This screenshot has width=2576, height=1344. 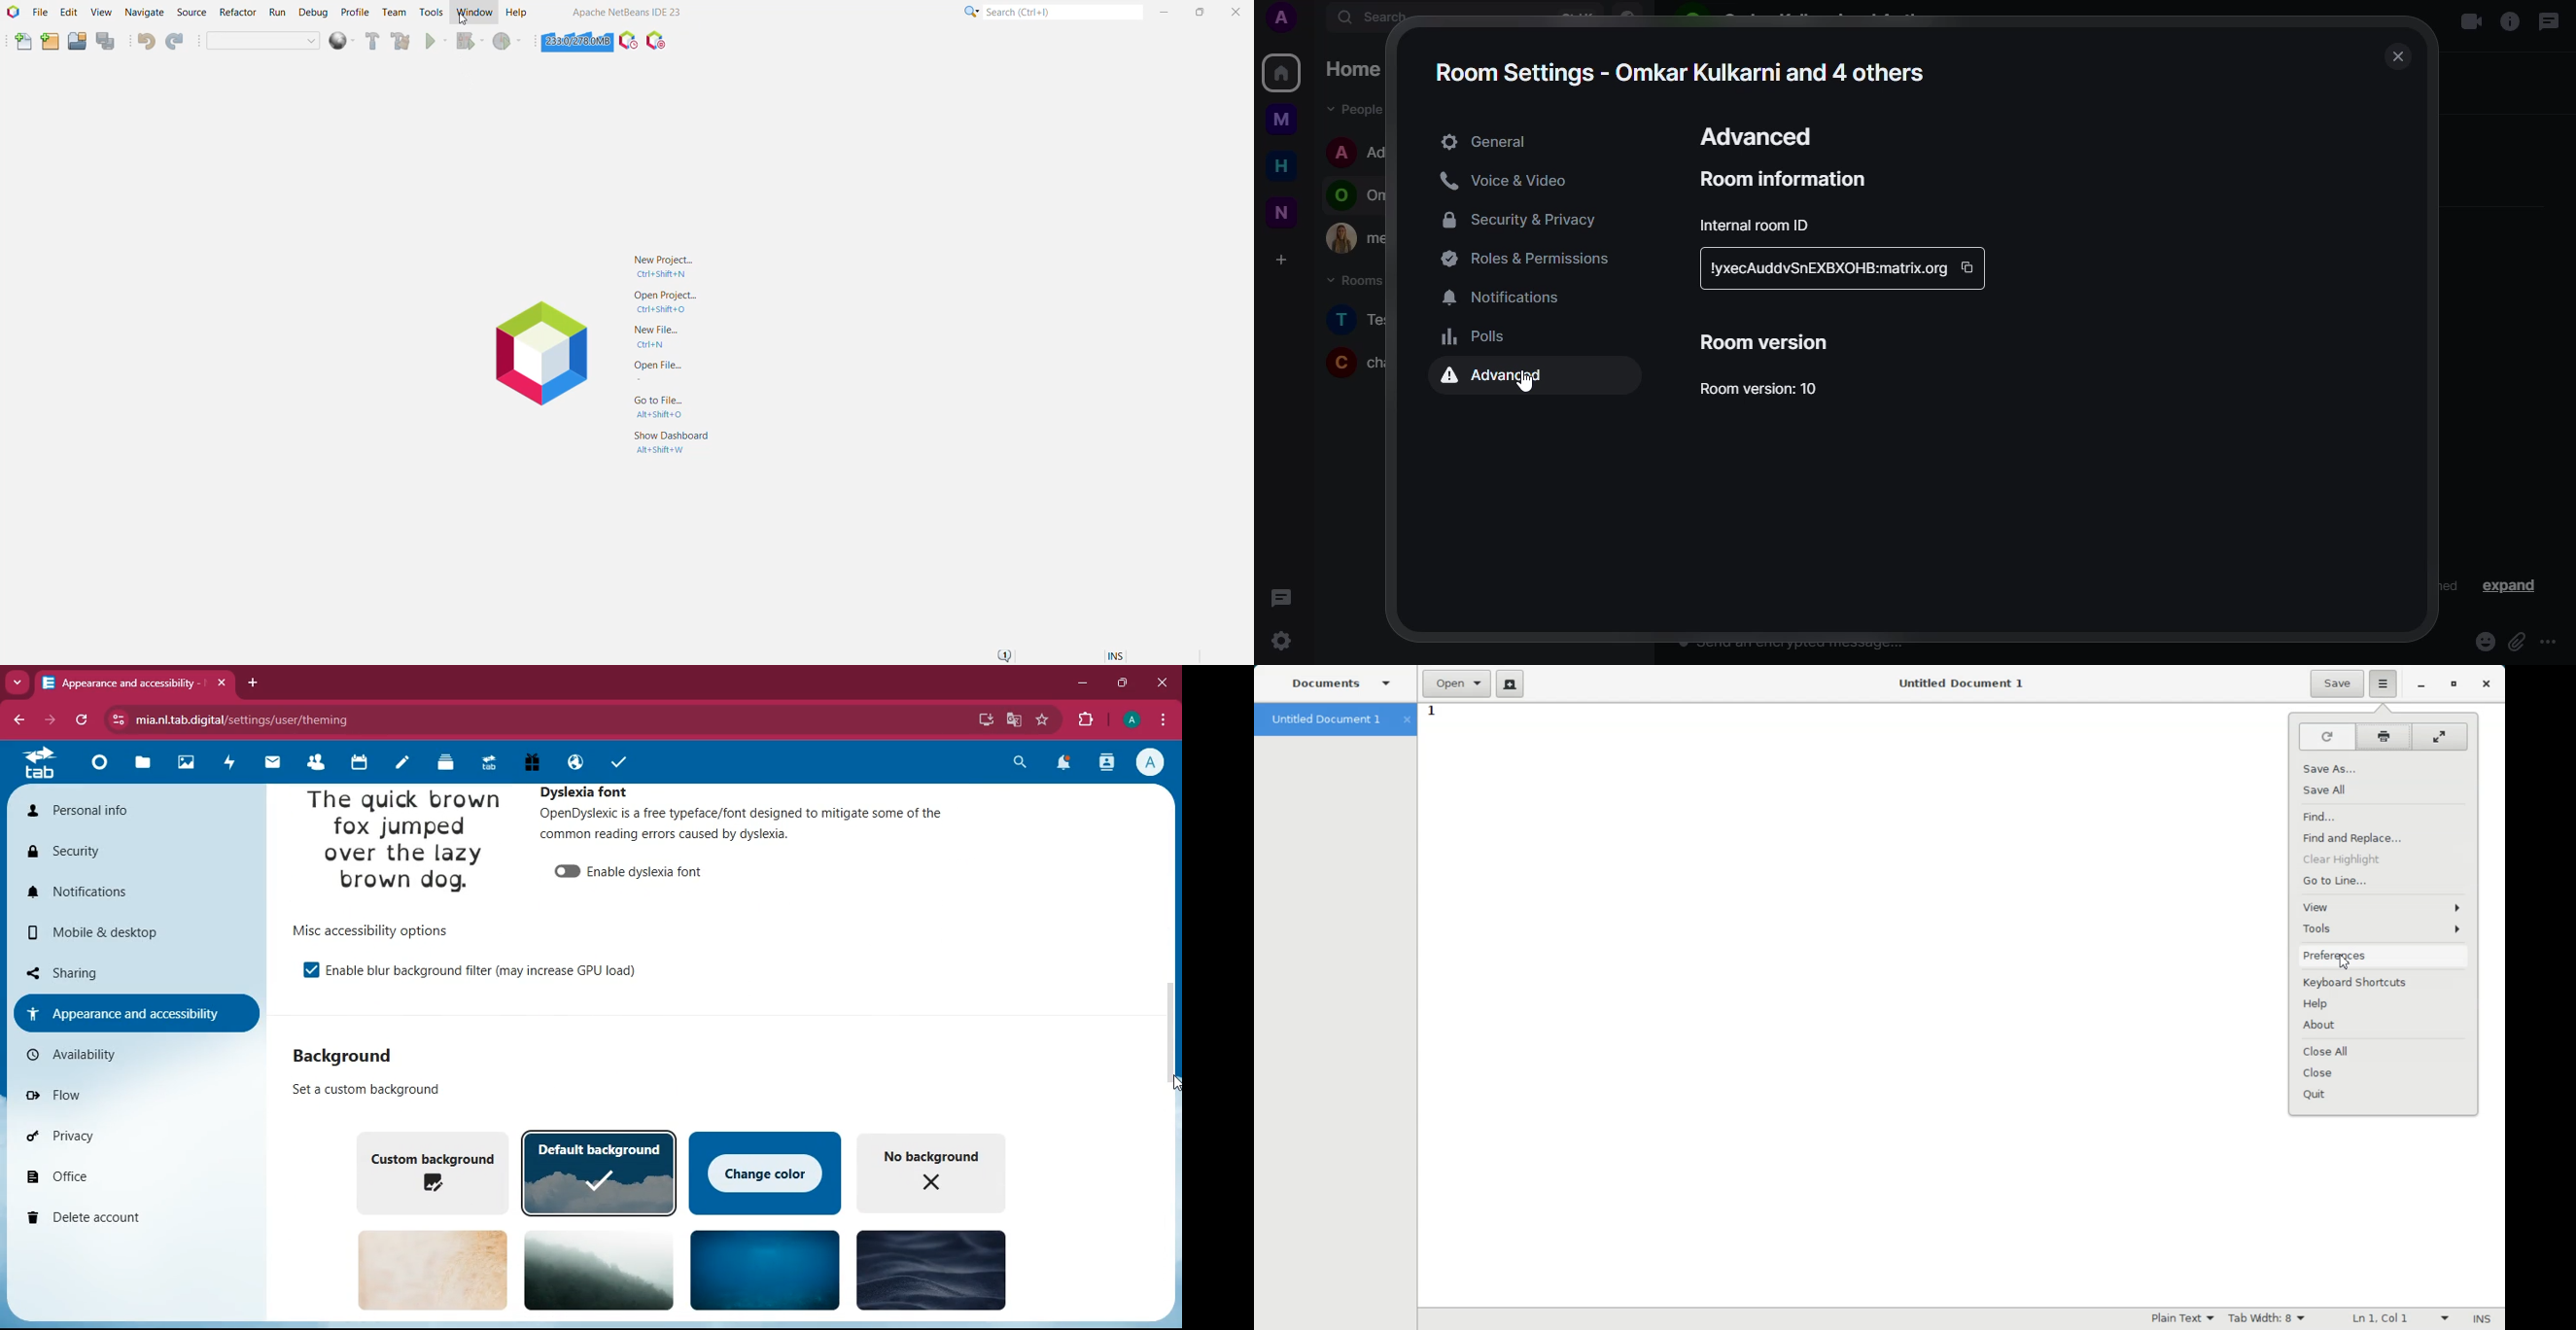 What do you see at coordinates (76, 41) in the screenshot?
I see `Open Project` at bounding box center [76, 41].